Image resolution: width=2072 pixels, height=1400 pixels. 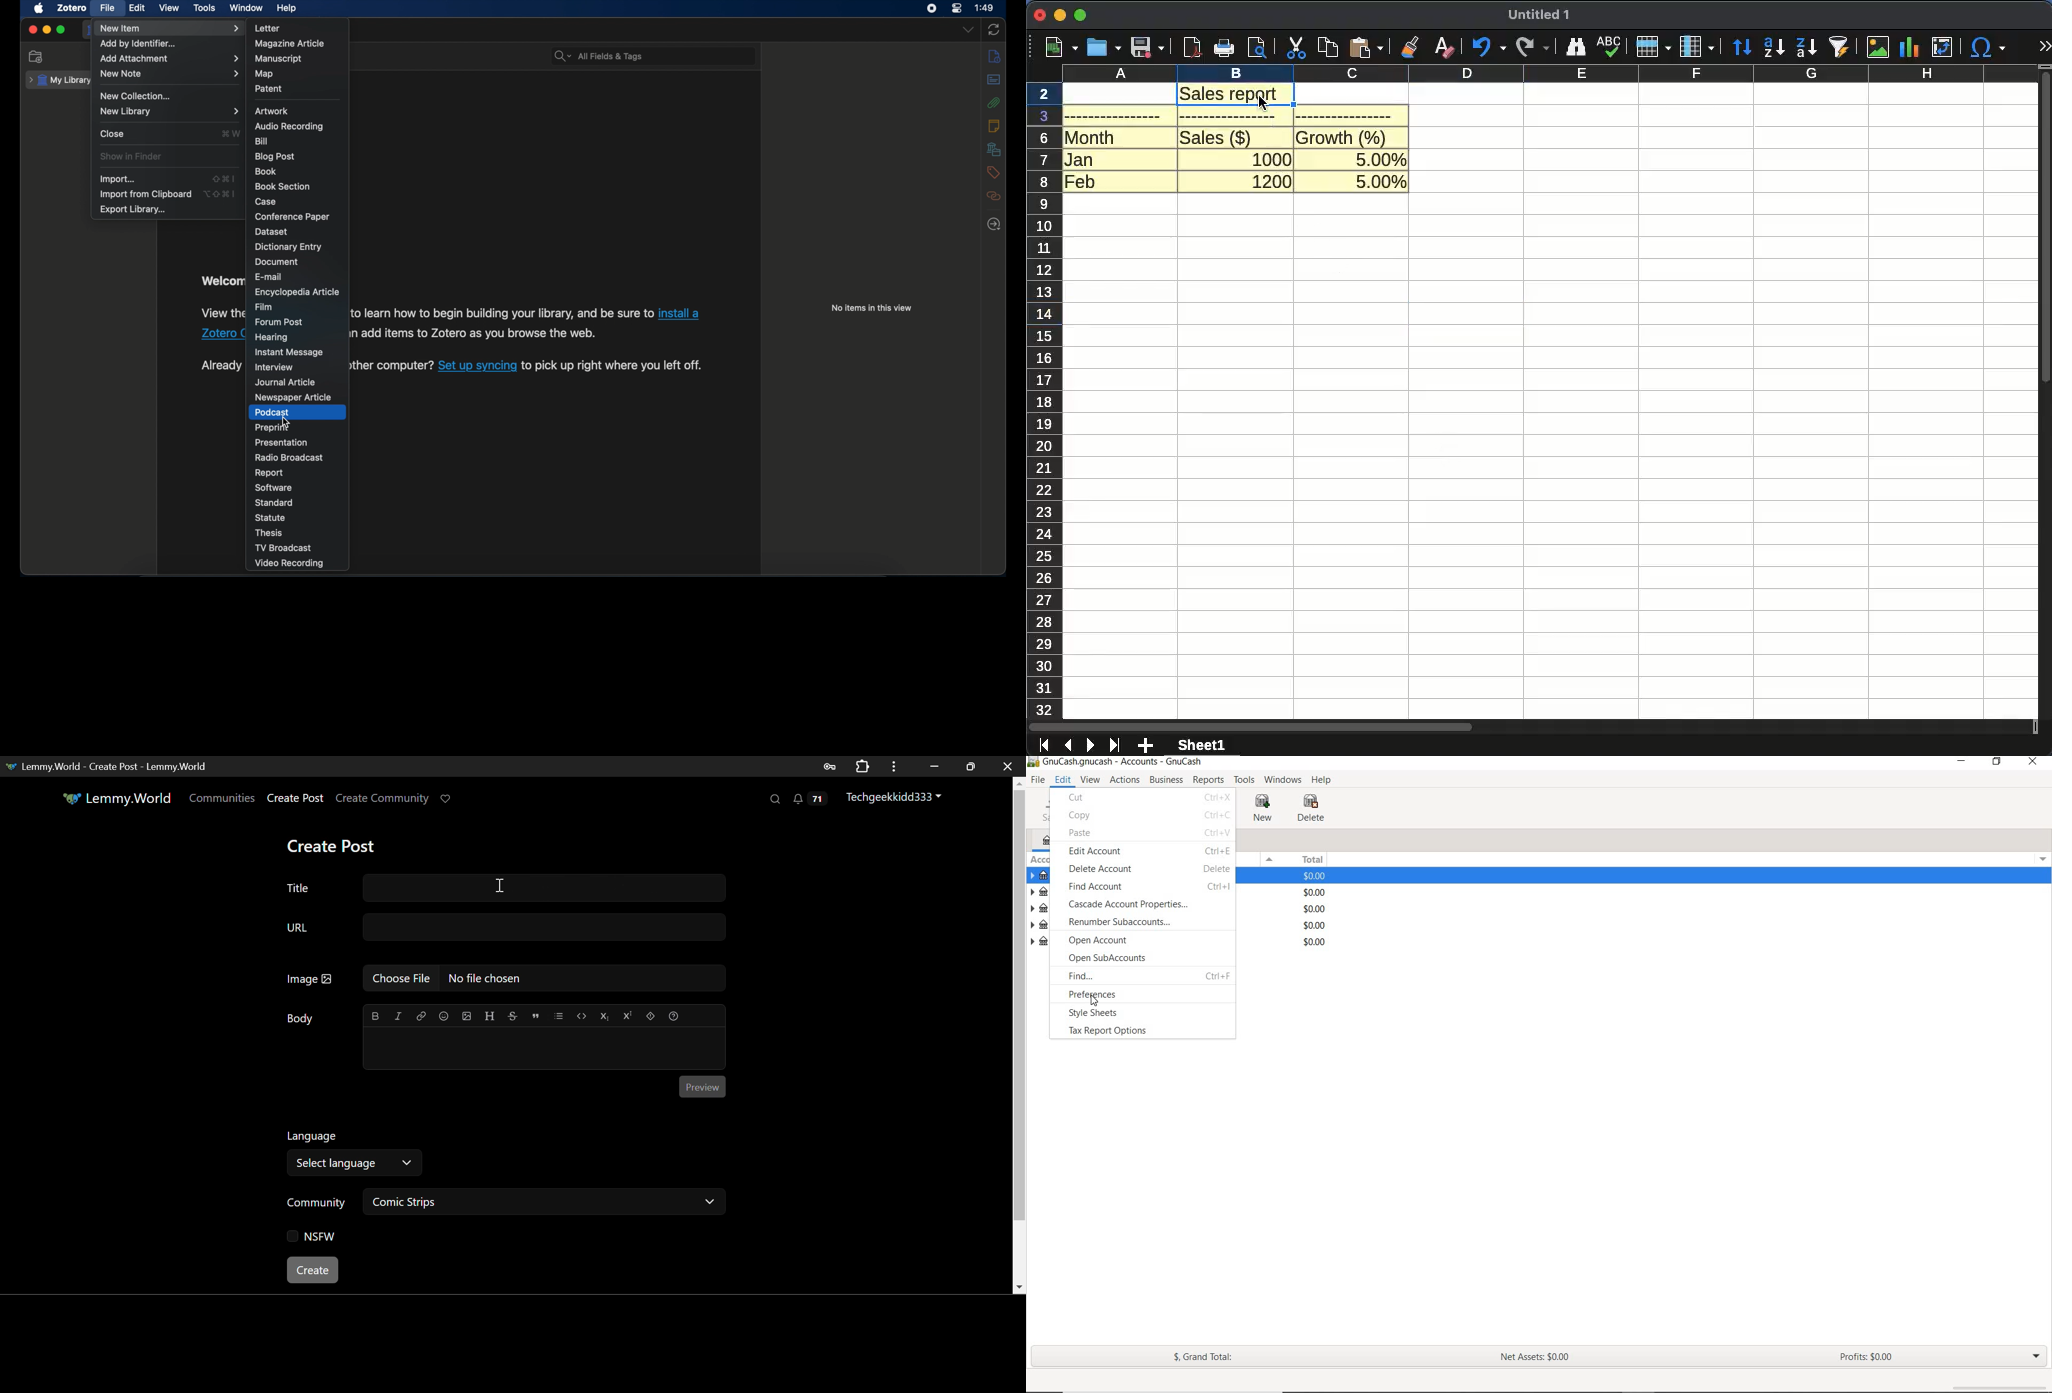 I want to click on emoji, so click(x=442, y=1014).